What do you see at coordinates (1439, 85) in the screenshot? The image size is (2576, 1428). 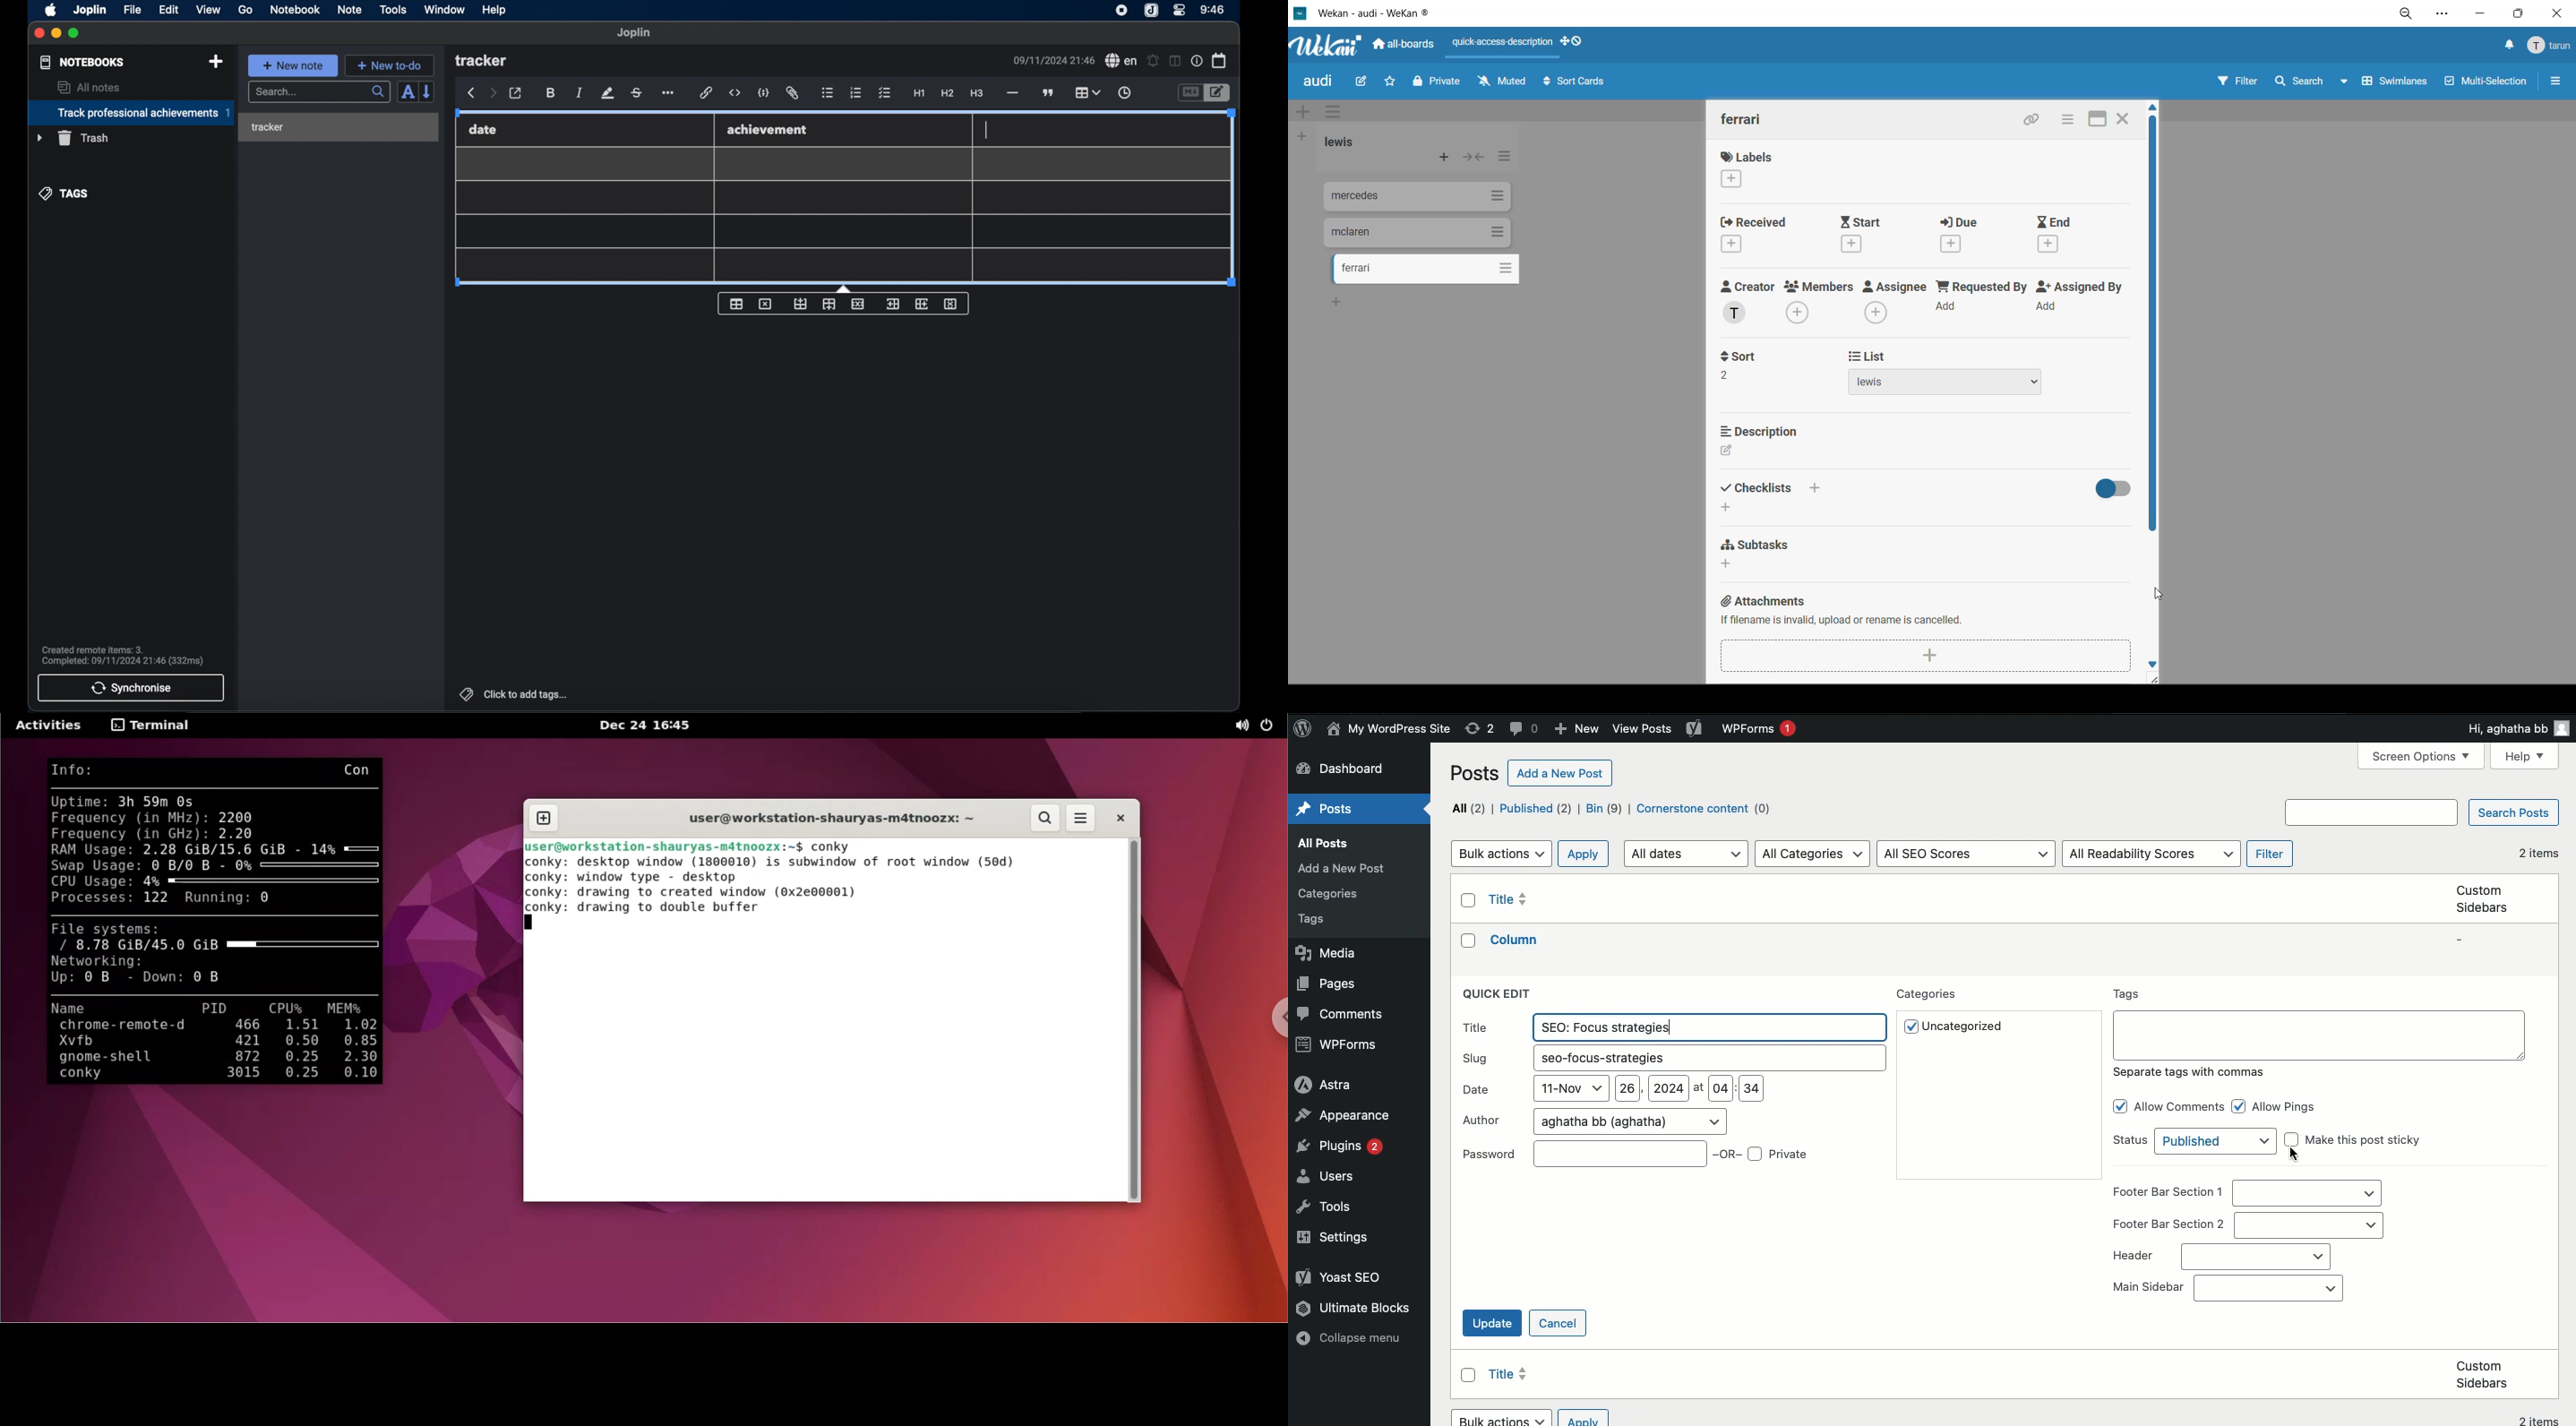 I see `private` at bounding box center [1439, 85].